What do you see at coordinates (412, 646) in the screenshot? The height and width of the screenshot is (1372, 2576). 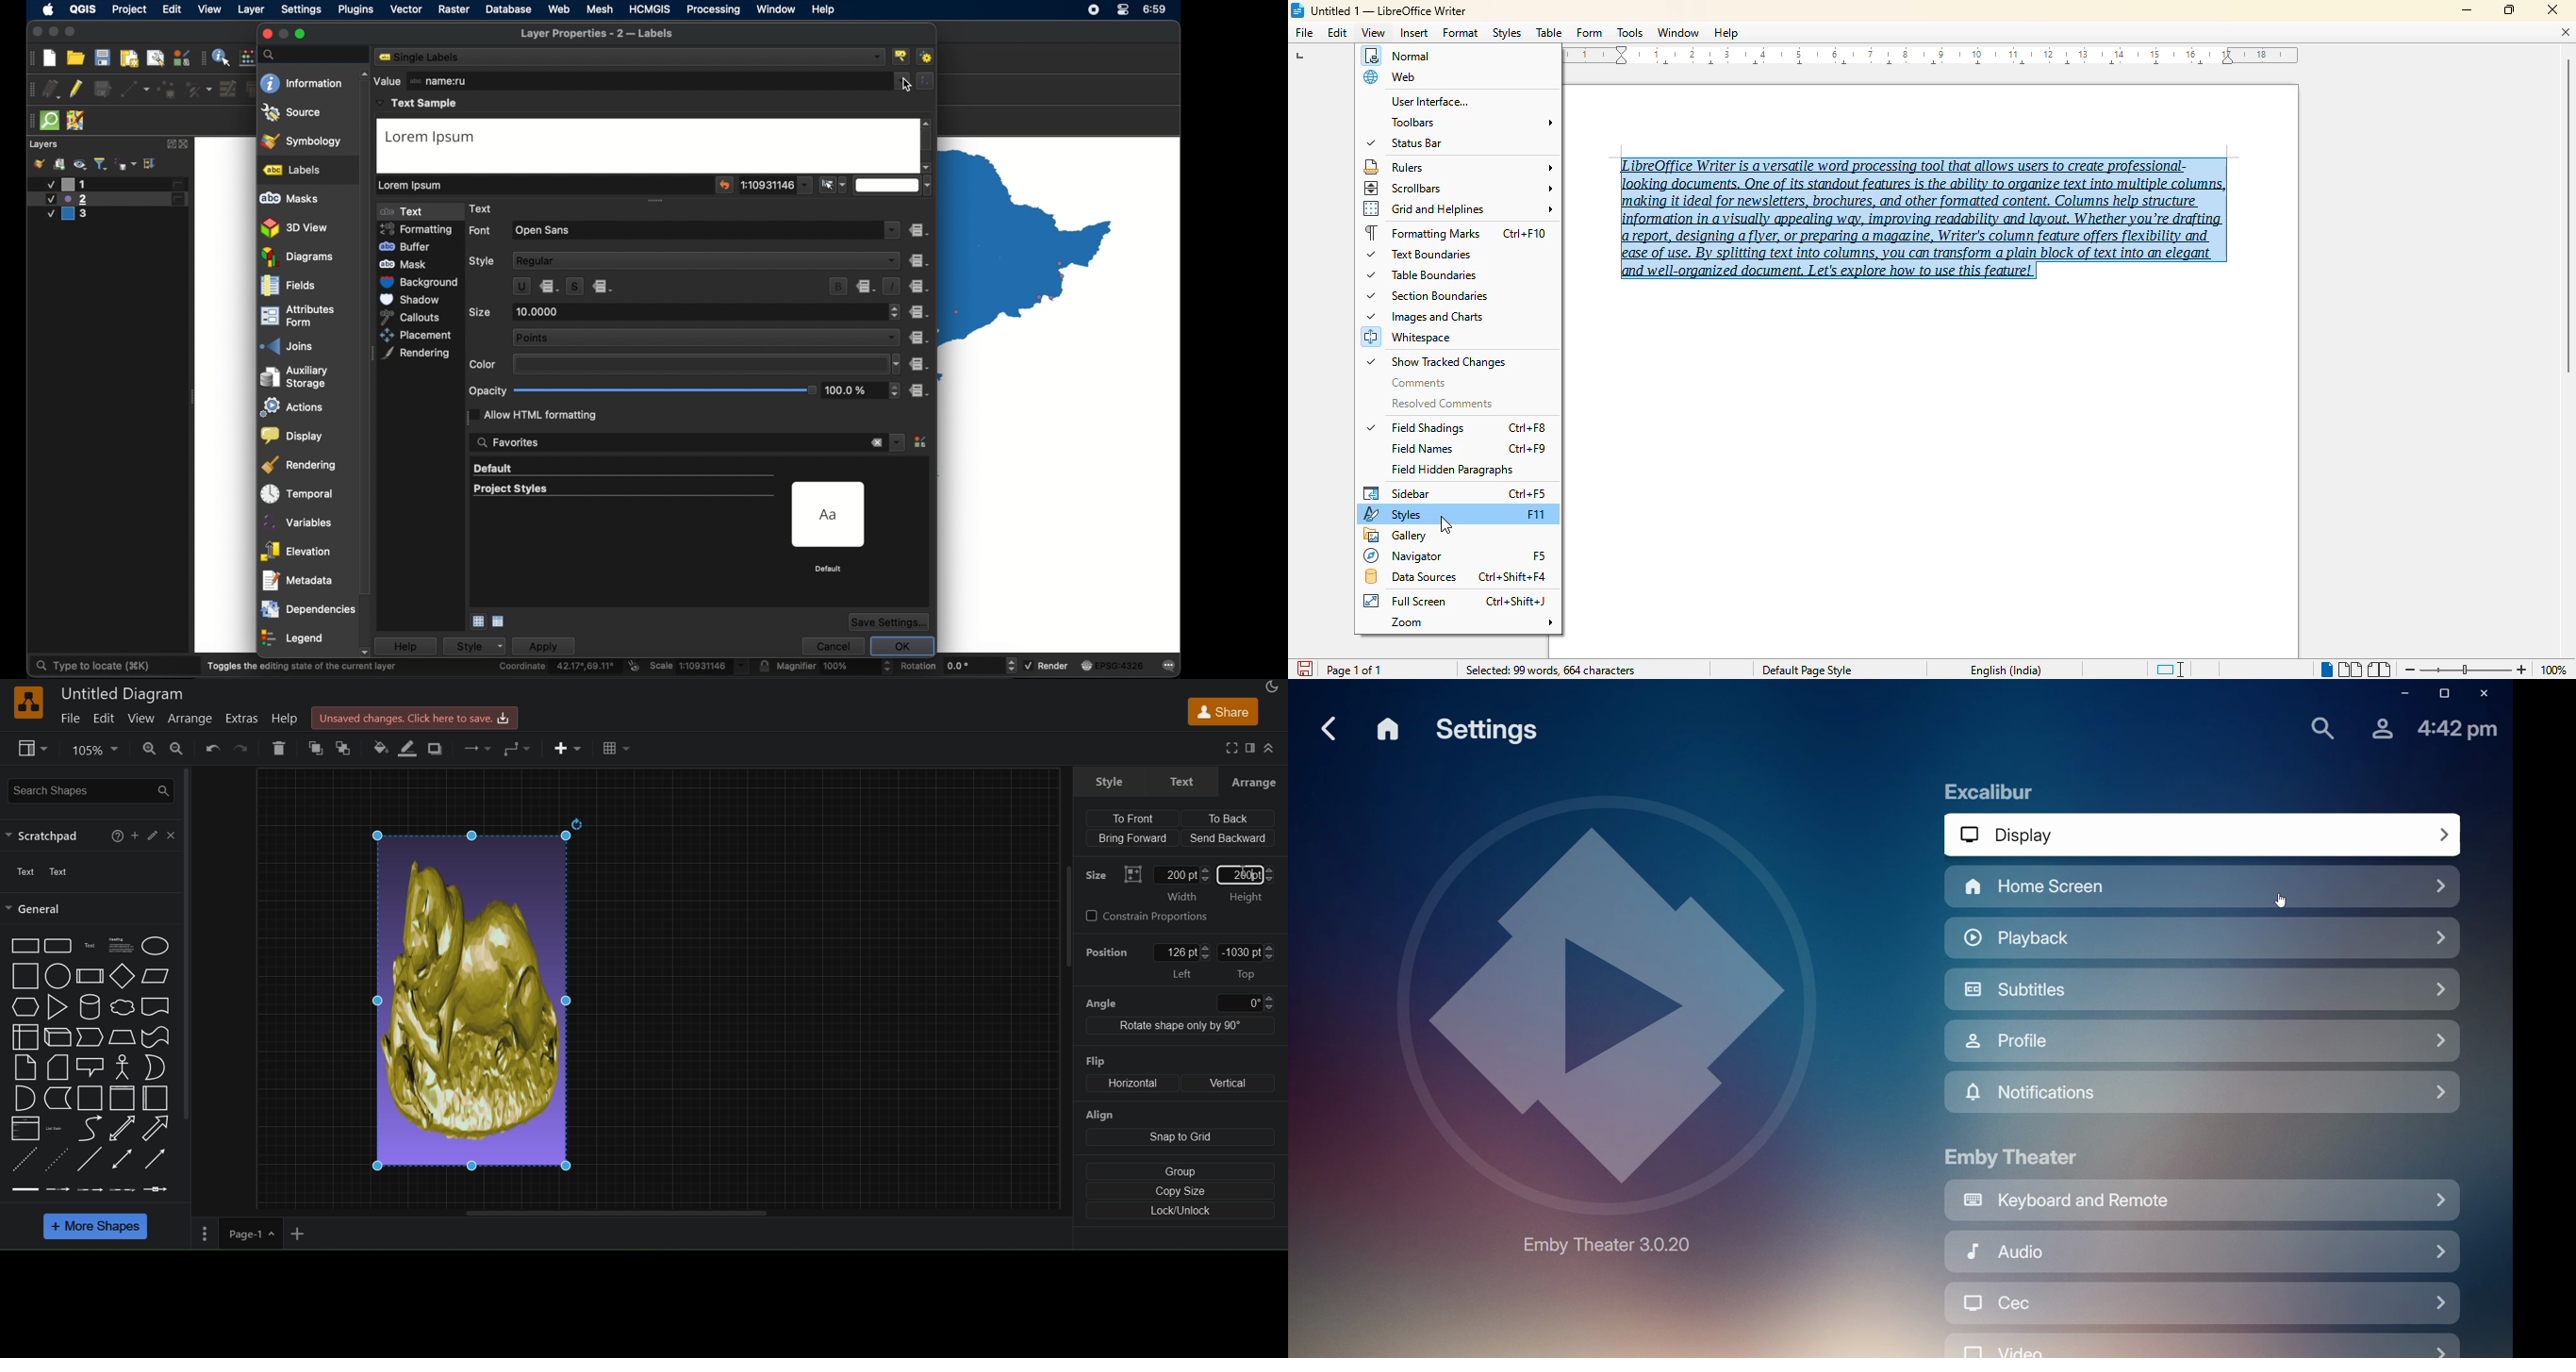 I see `help` at bounding box center [412, 646].